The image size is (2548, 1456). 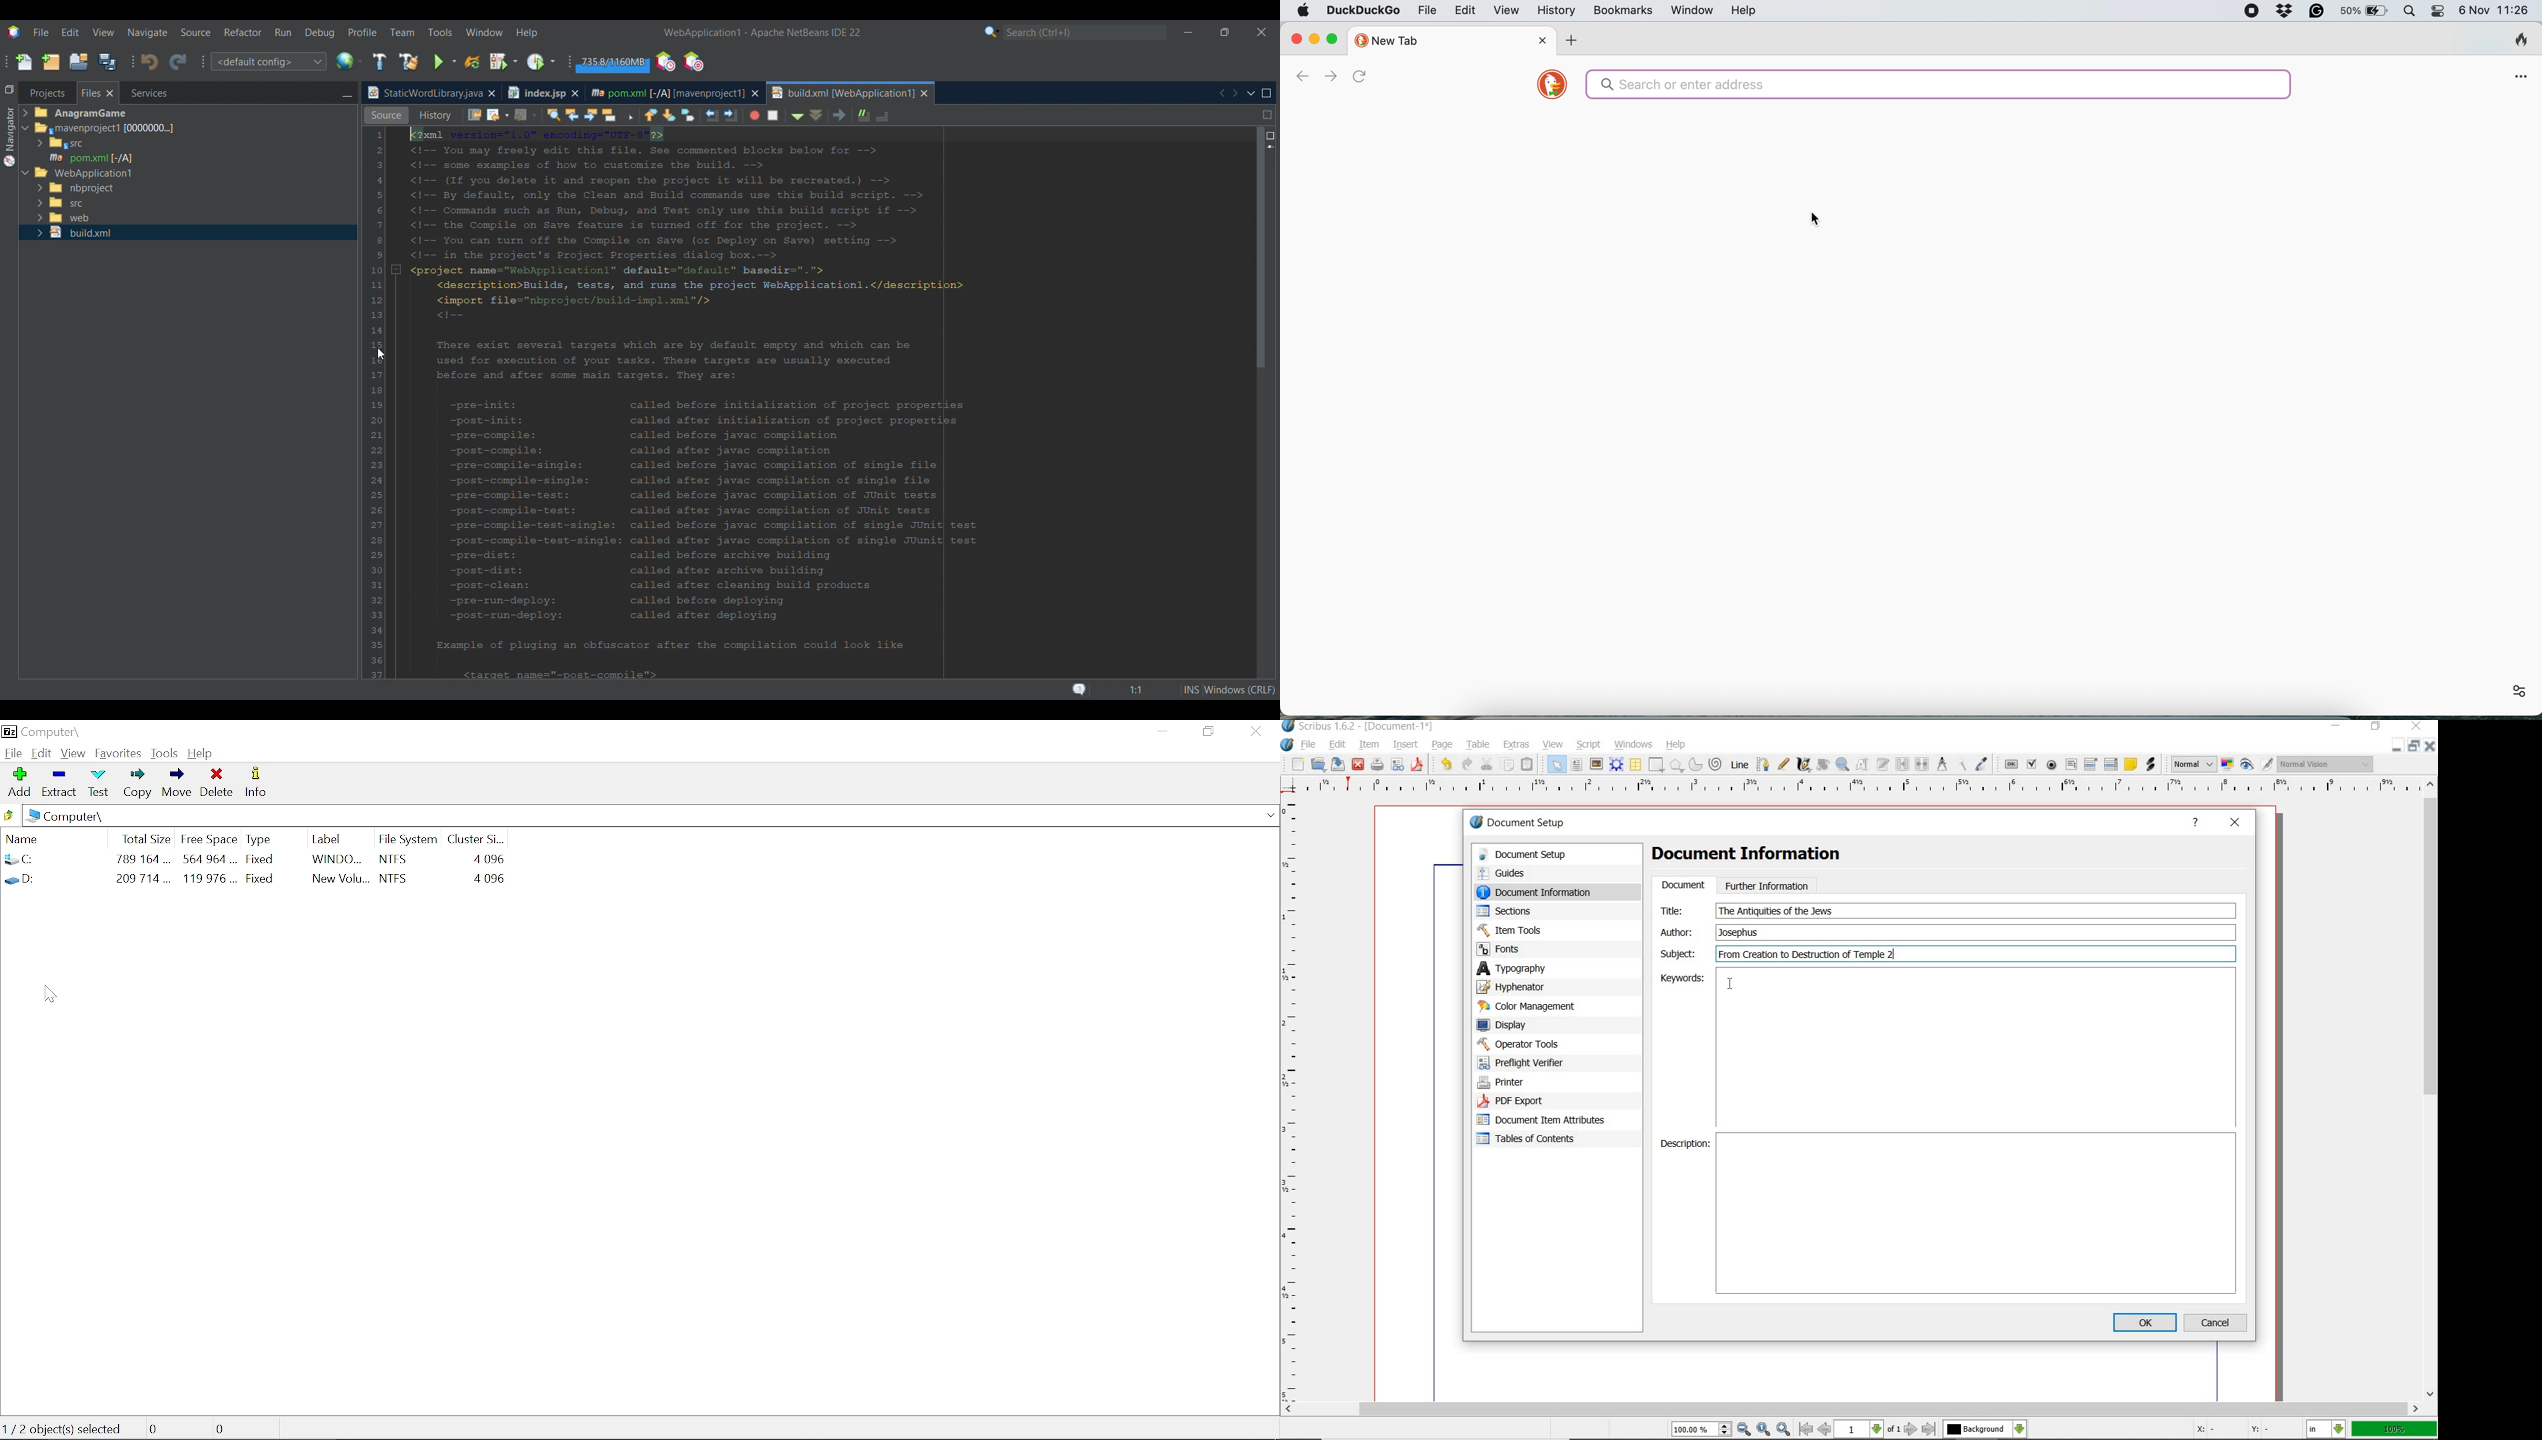 I want to click on help, so click(x=1678, y=743).